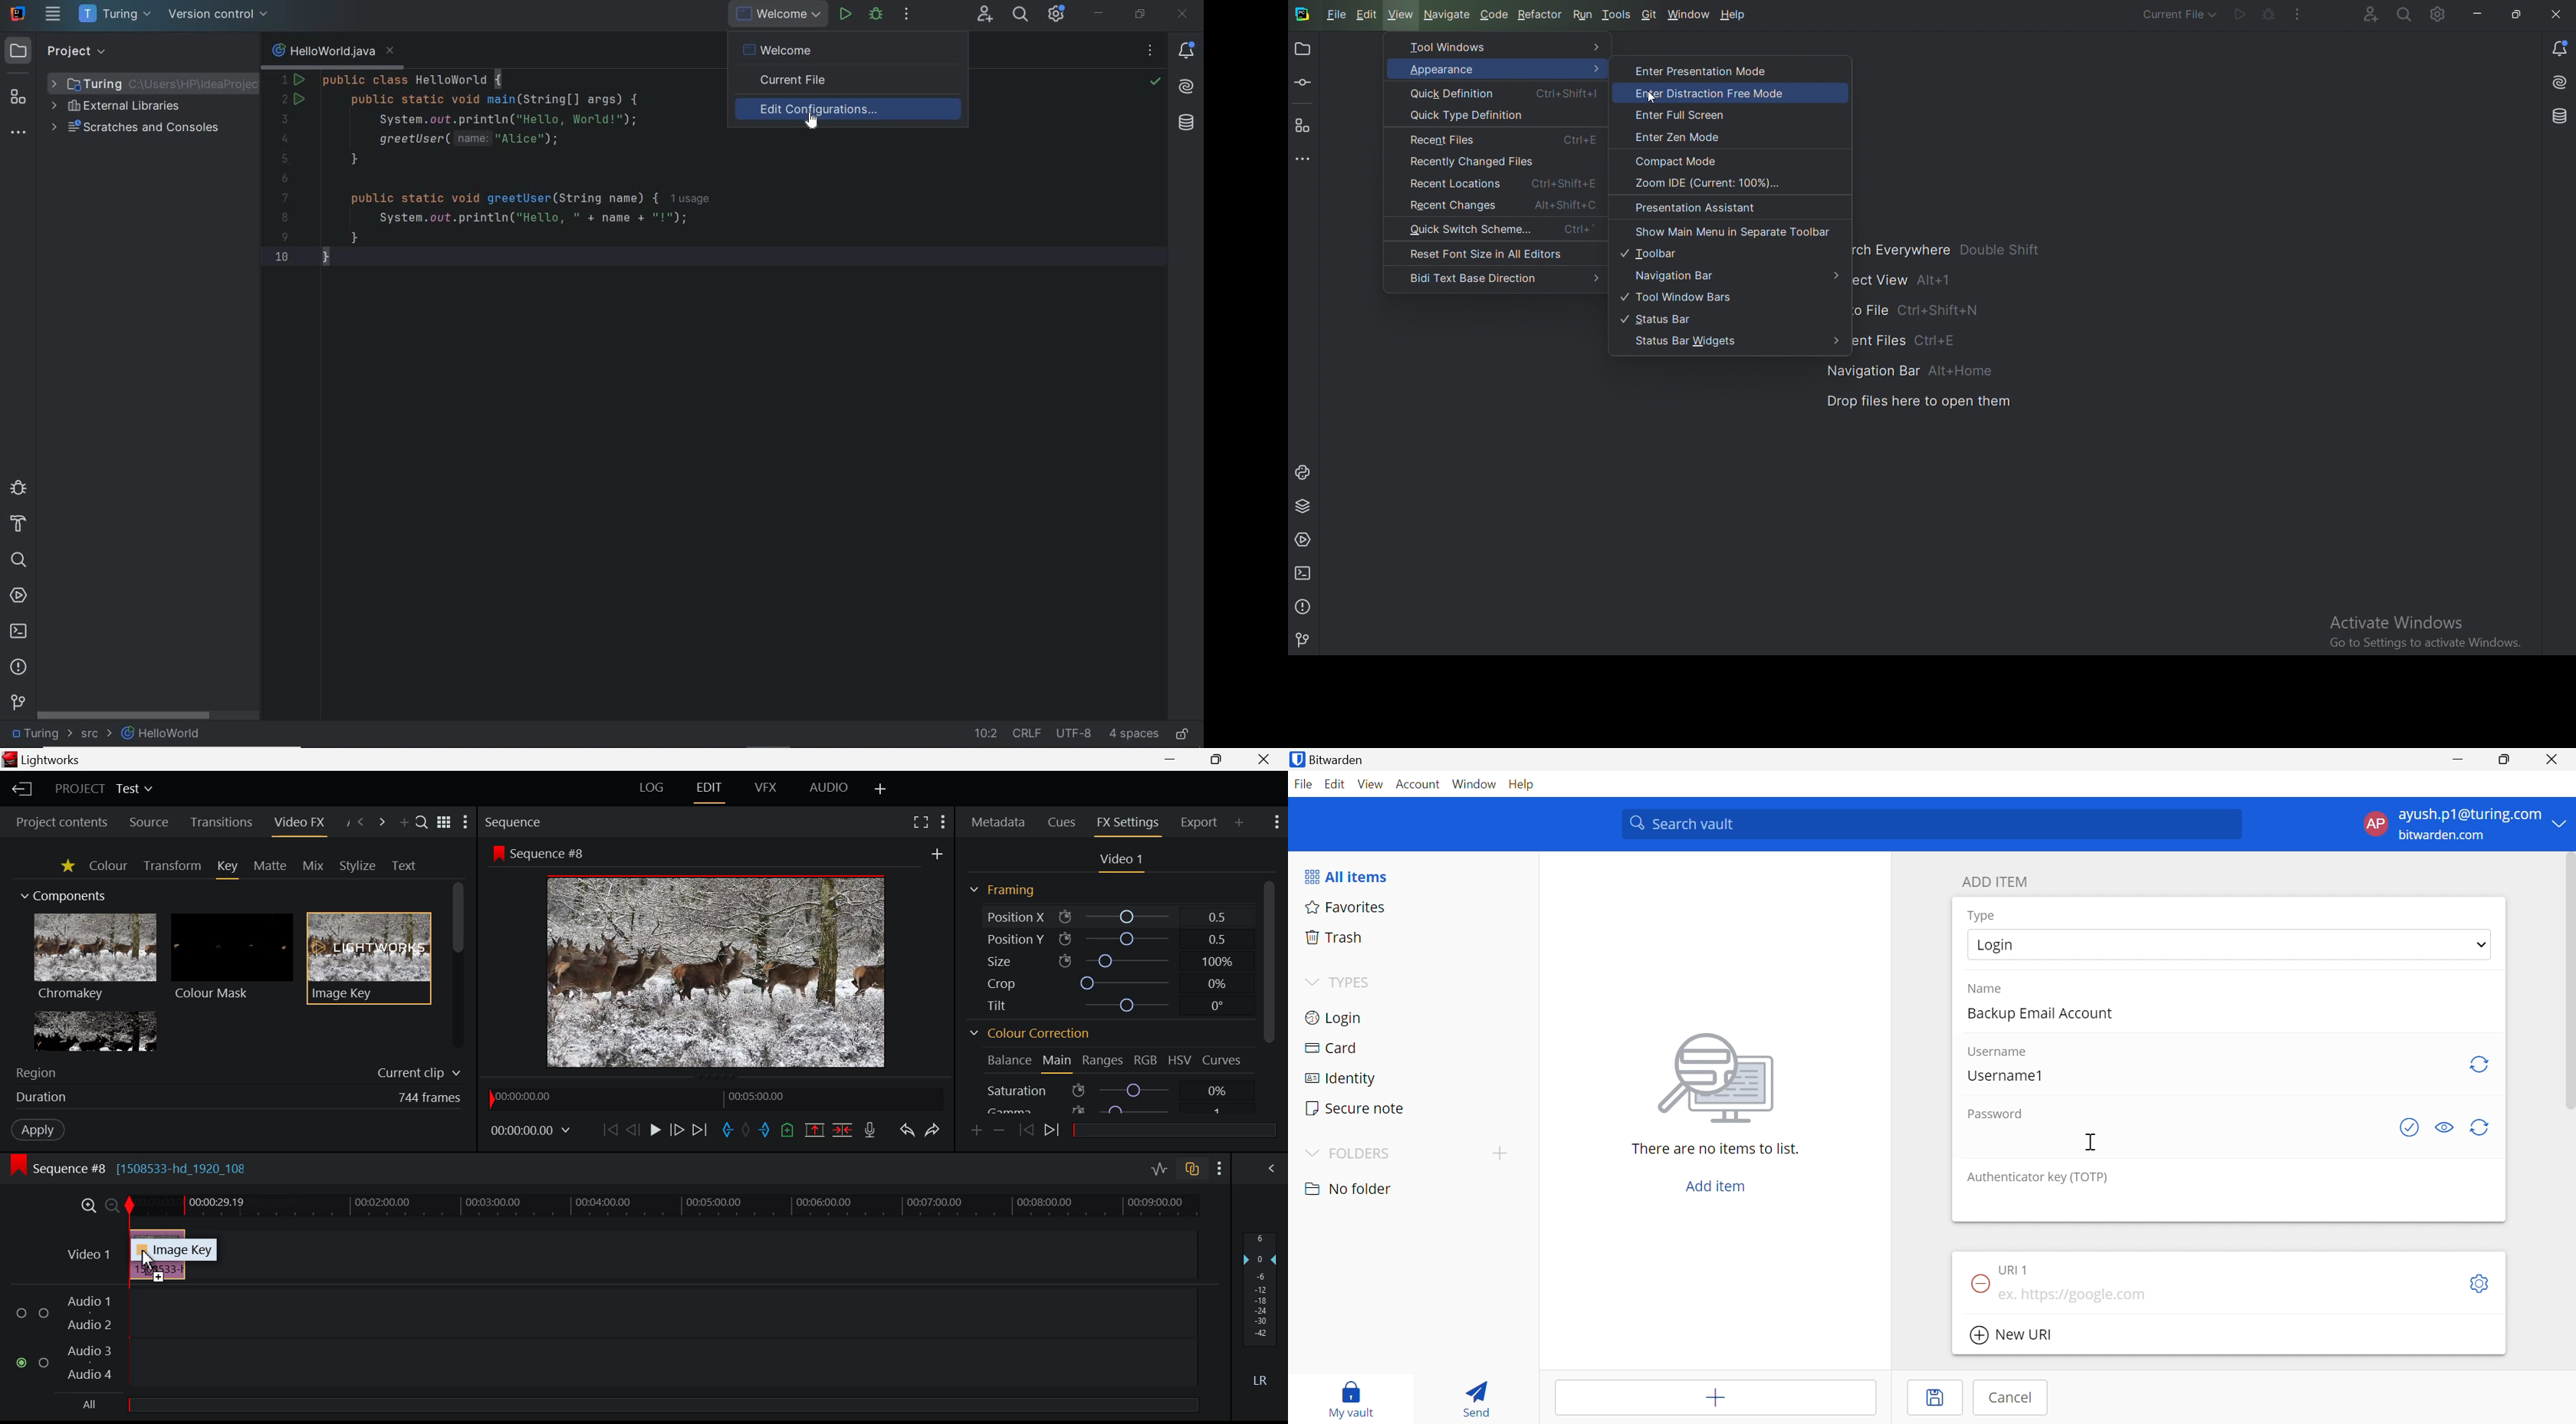 The image size is (2576, 1428). What do you see at coordinates (44, 1363) in the screenshot?
I see `checkbox` at bounding box center [44, 1363].